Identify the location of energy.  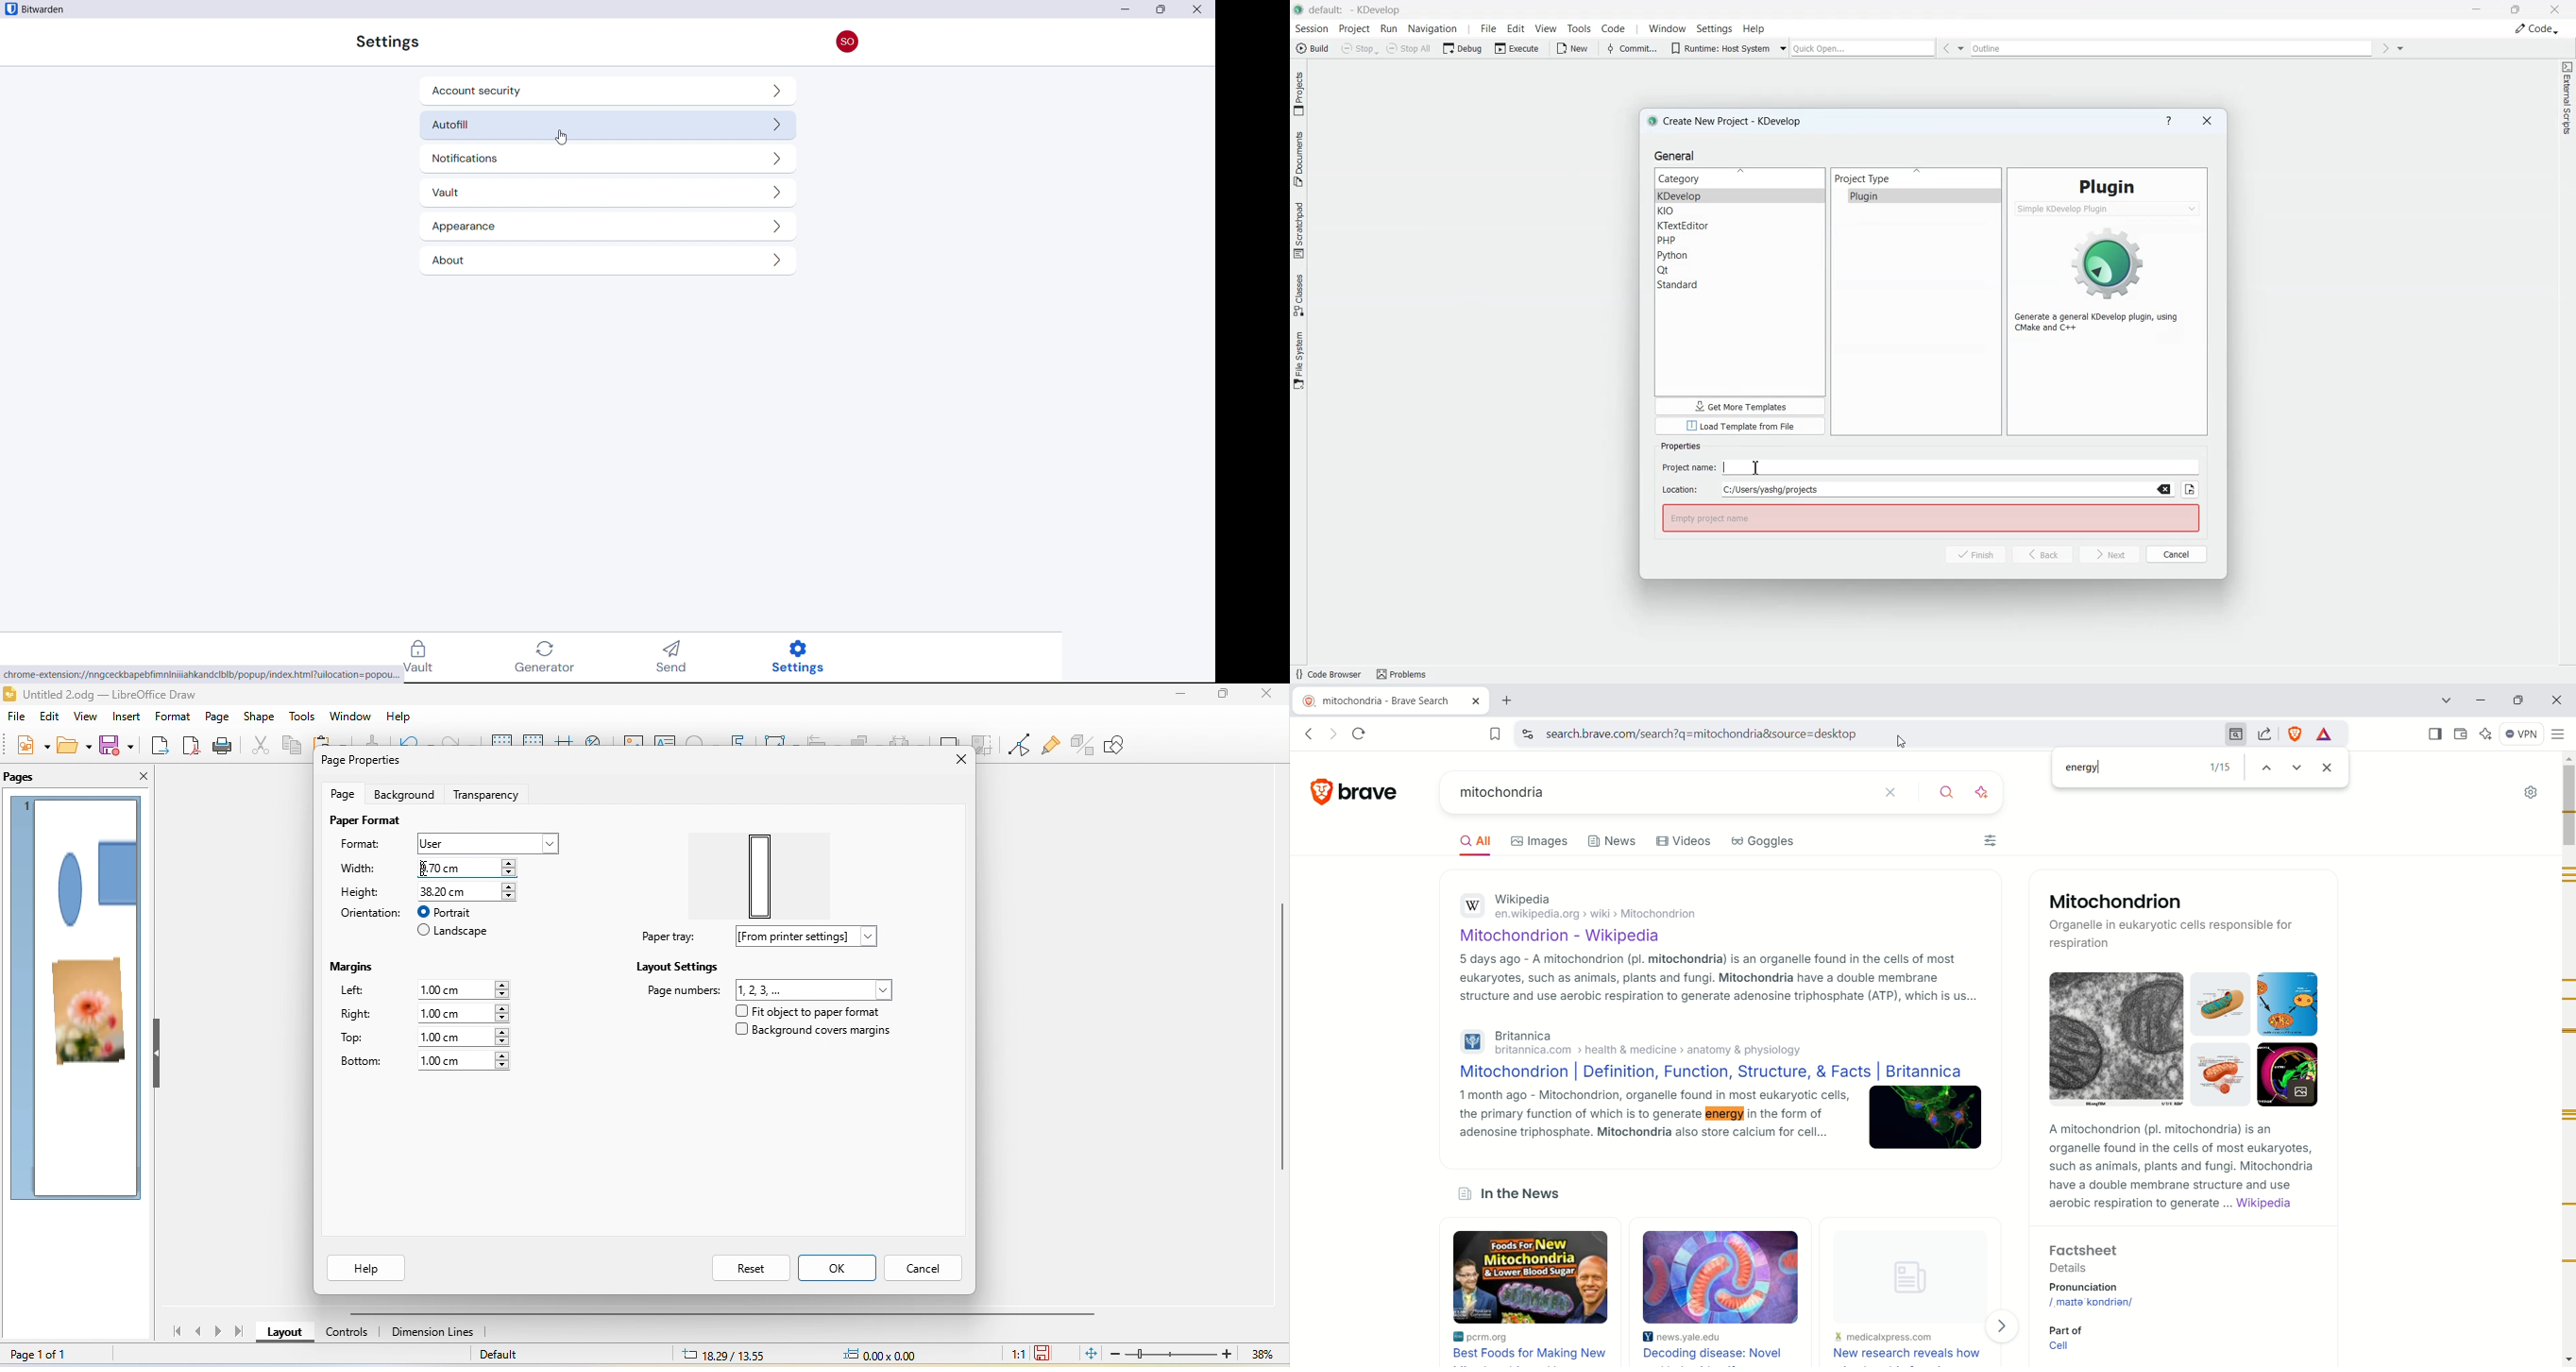
(2121, 767).